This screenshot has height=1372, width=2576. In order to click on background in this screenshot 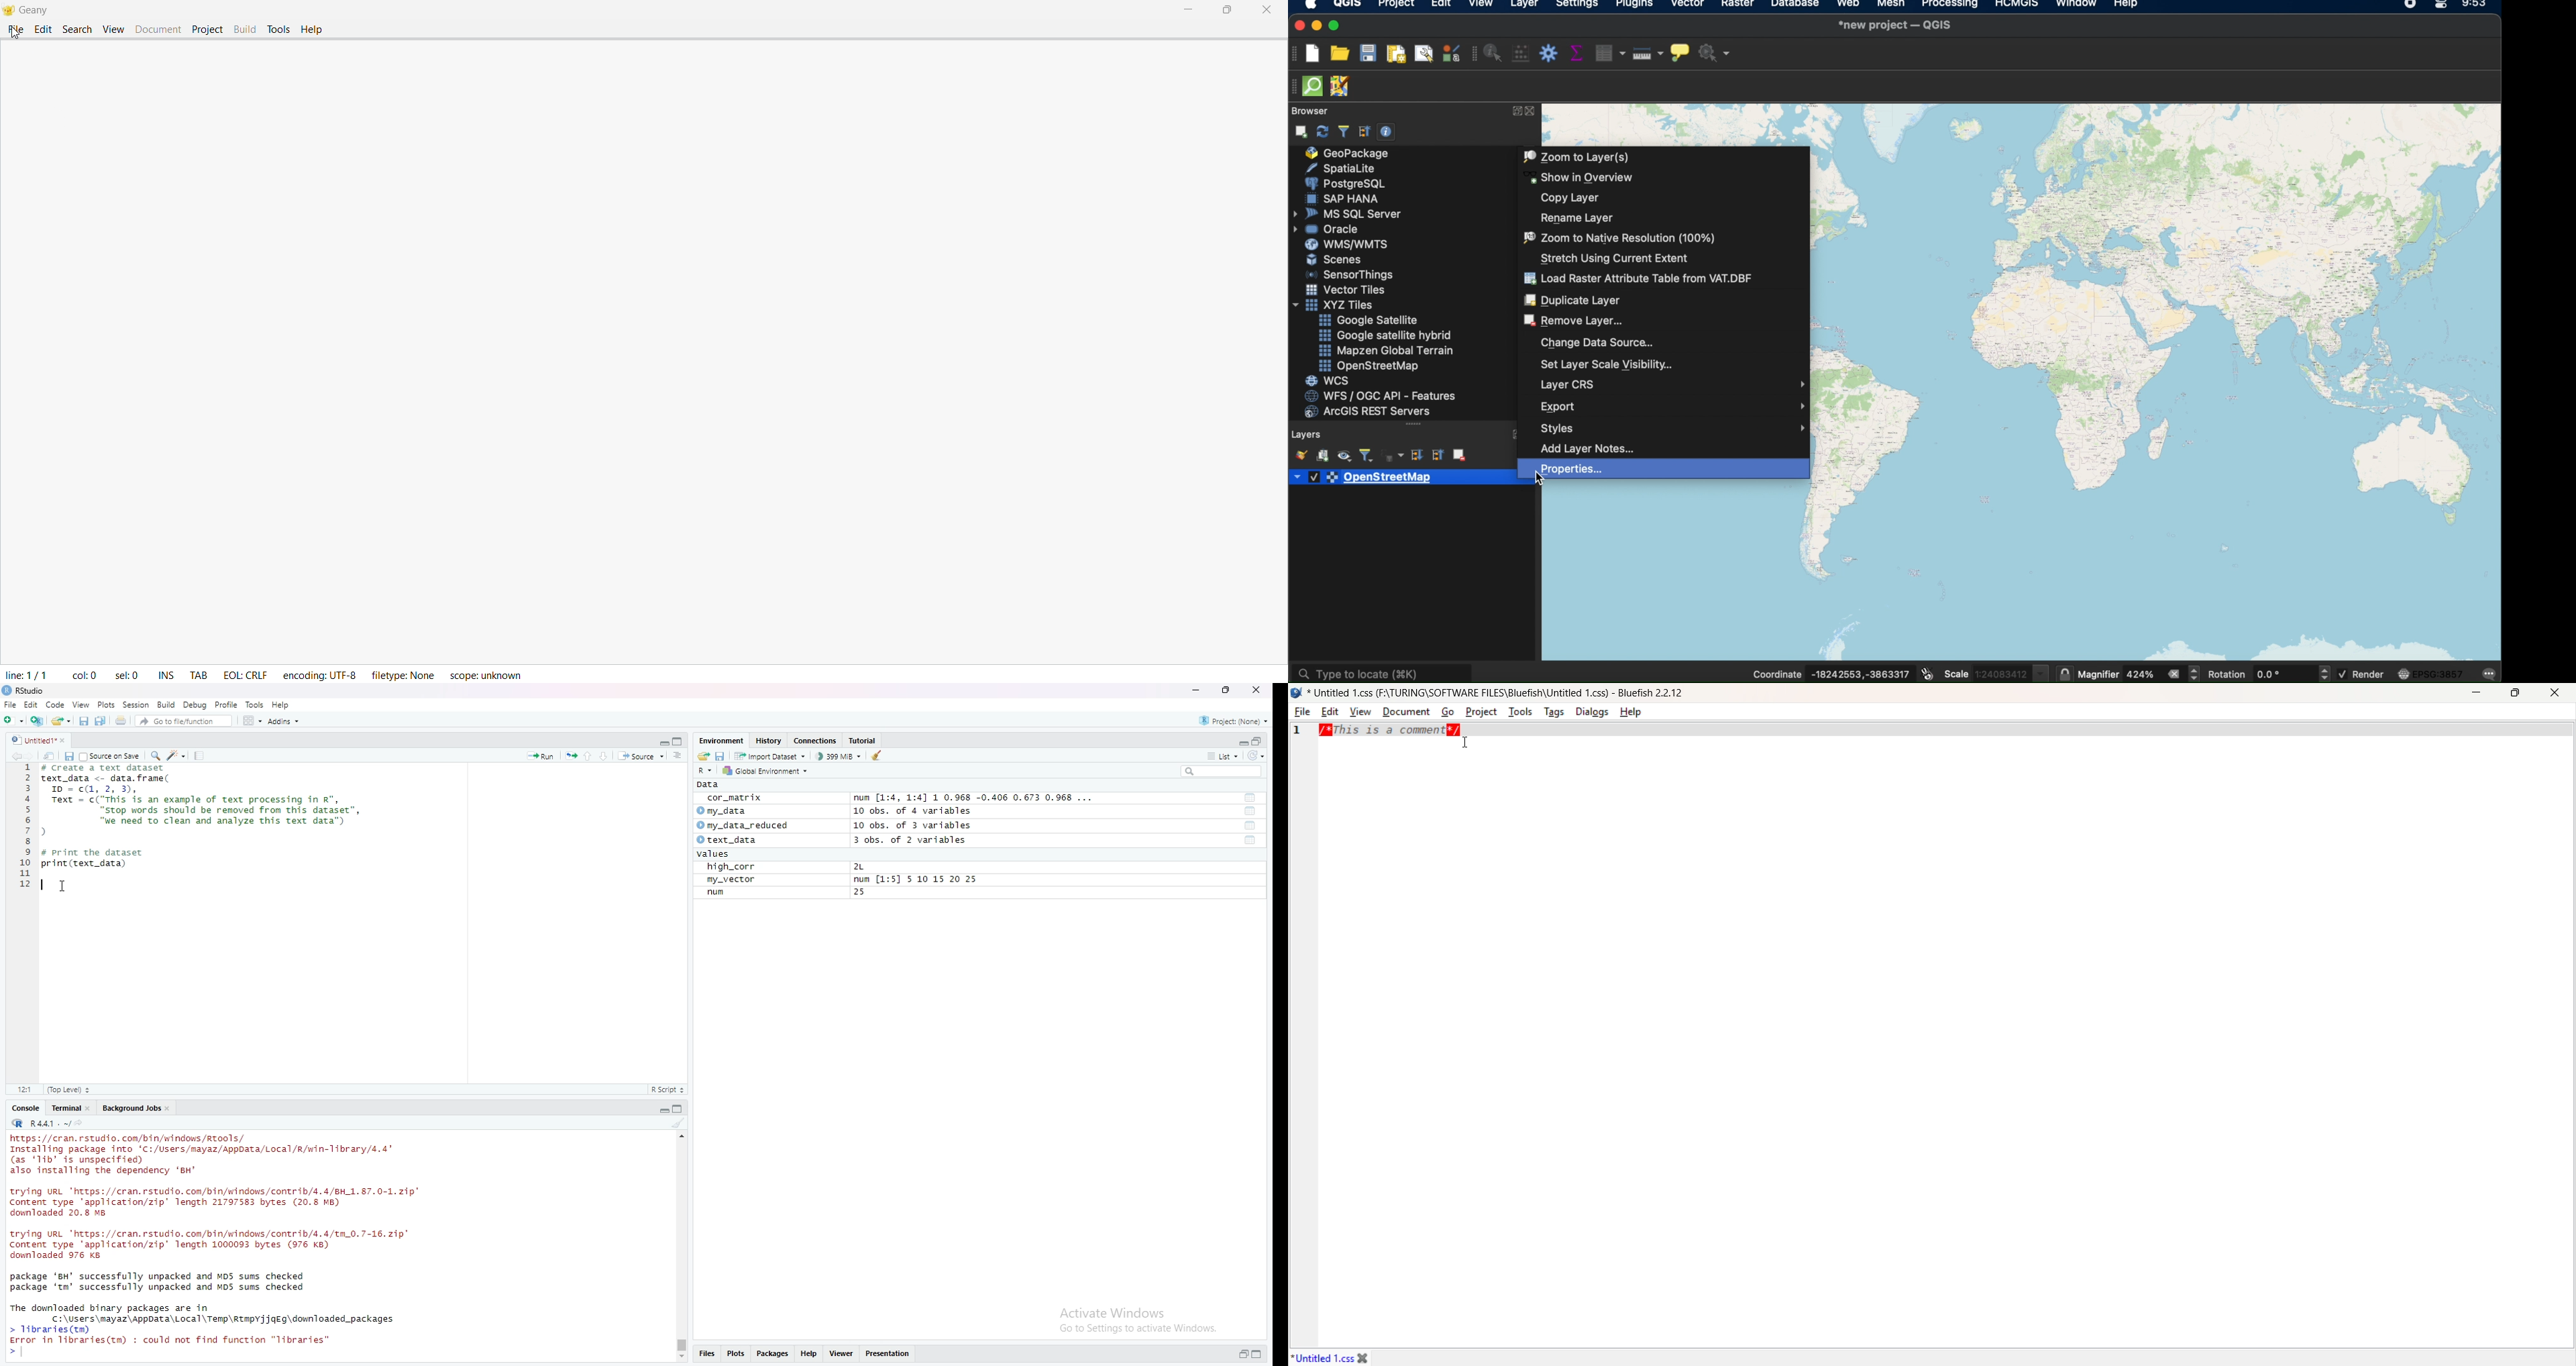, I will do `click(1676, 575)`.